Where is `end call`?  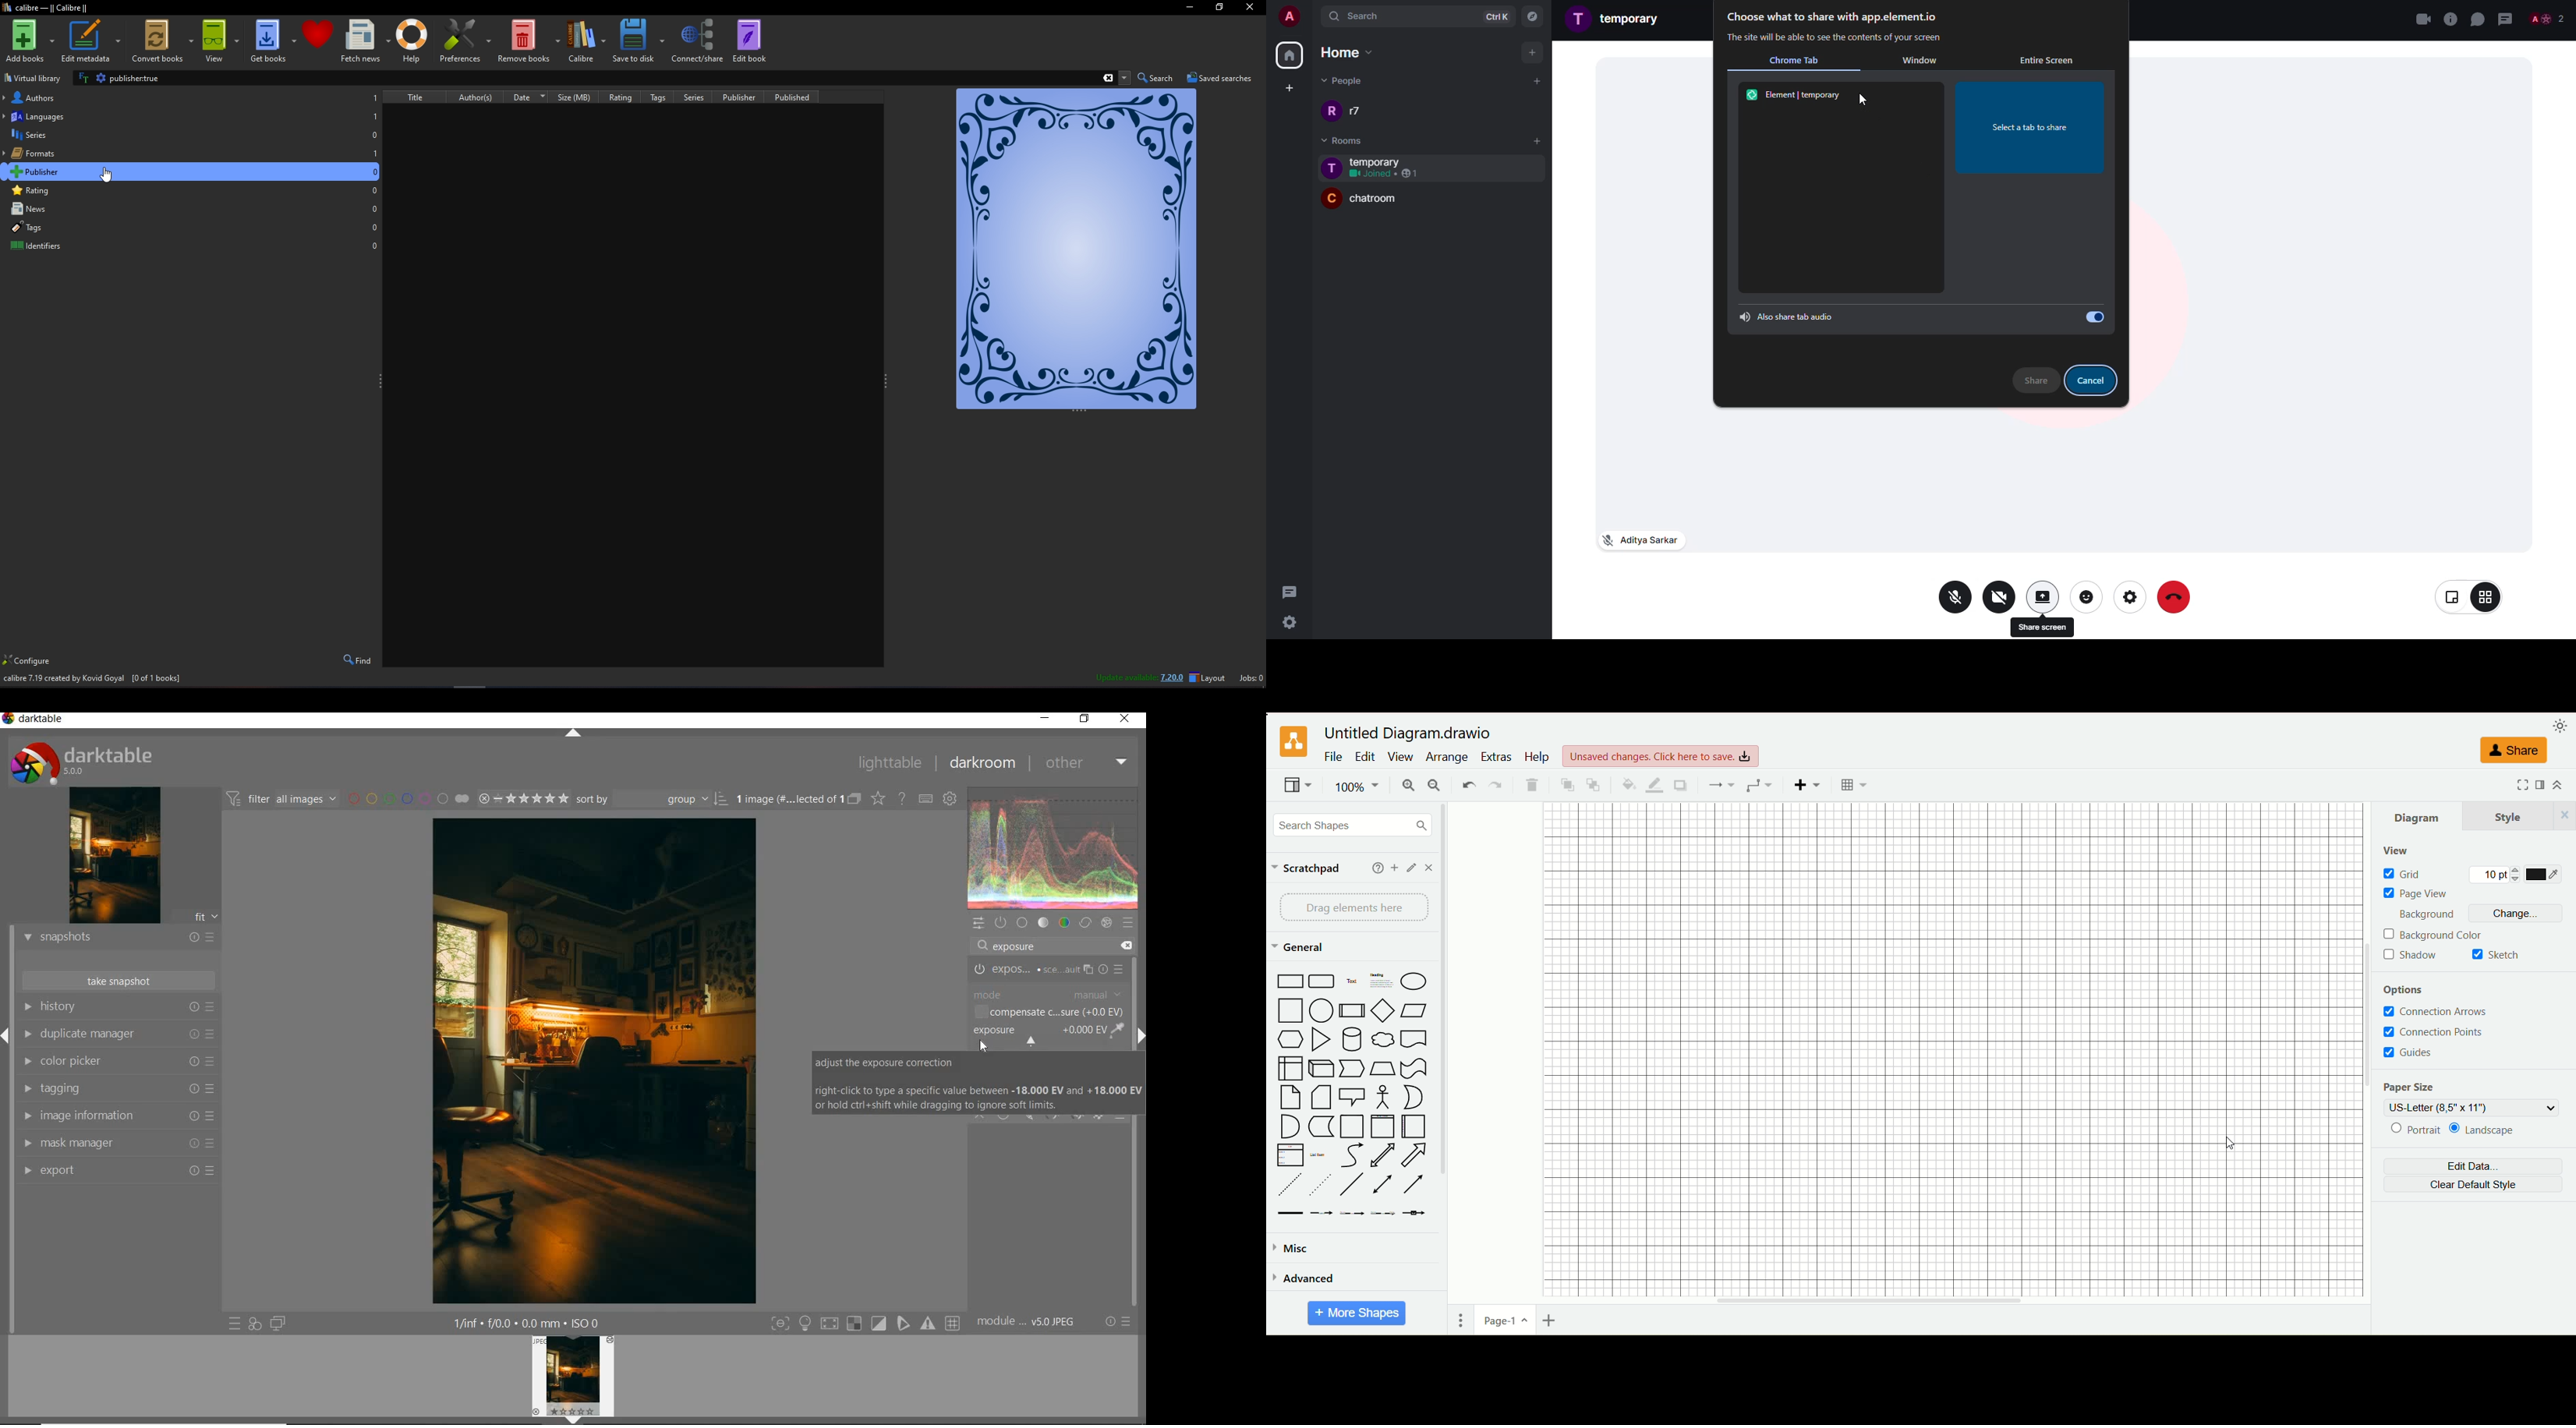 end call is located at coordinates (2177, 598).